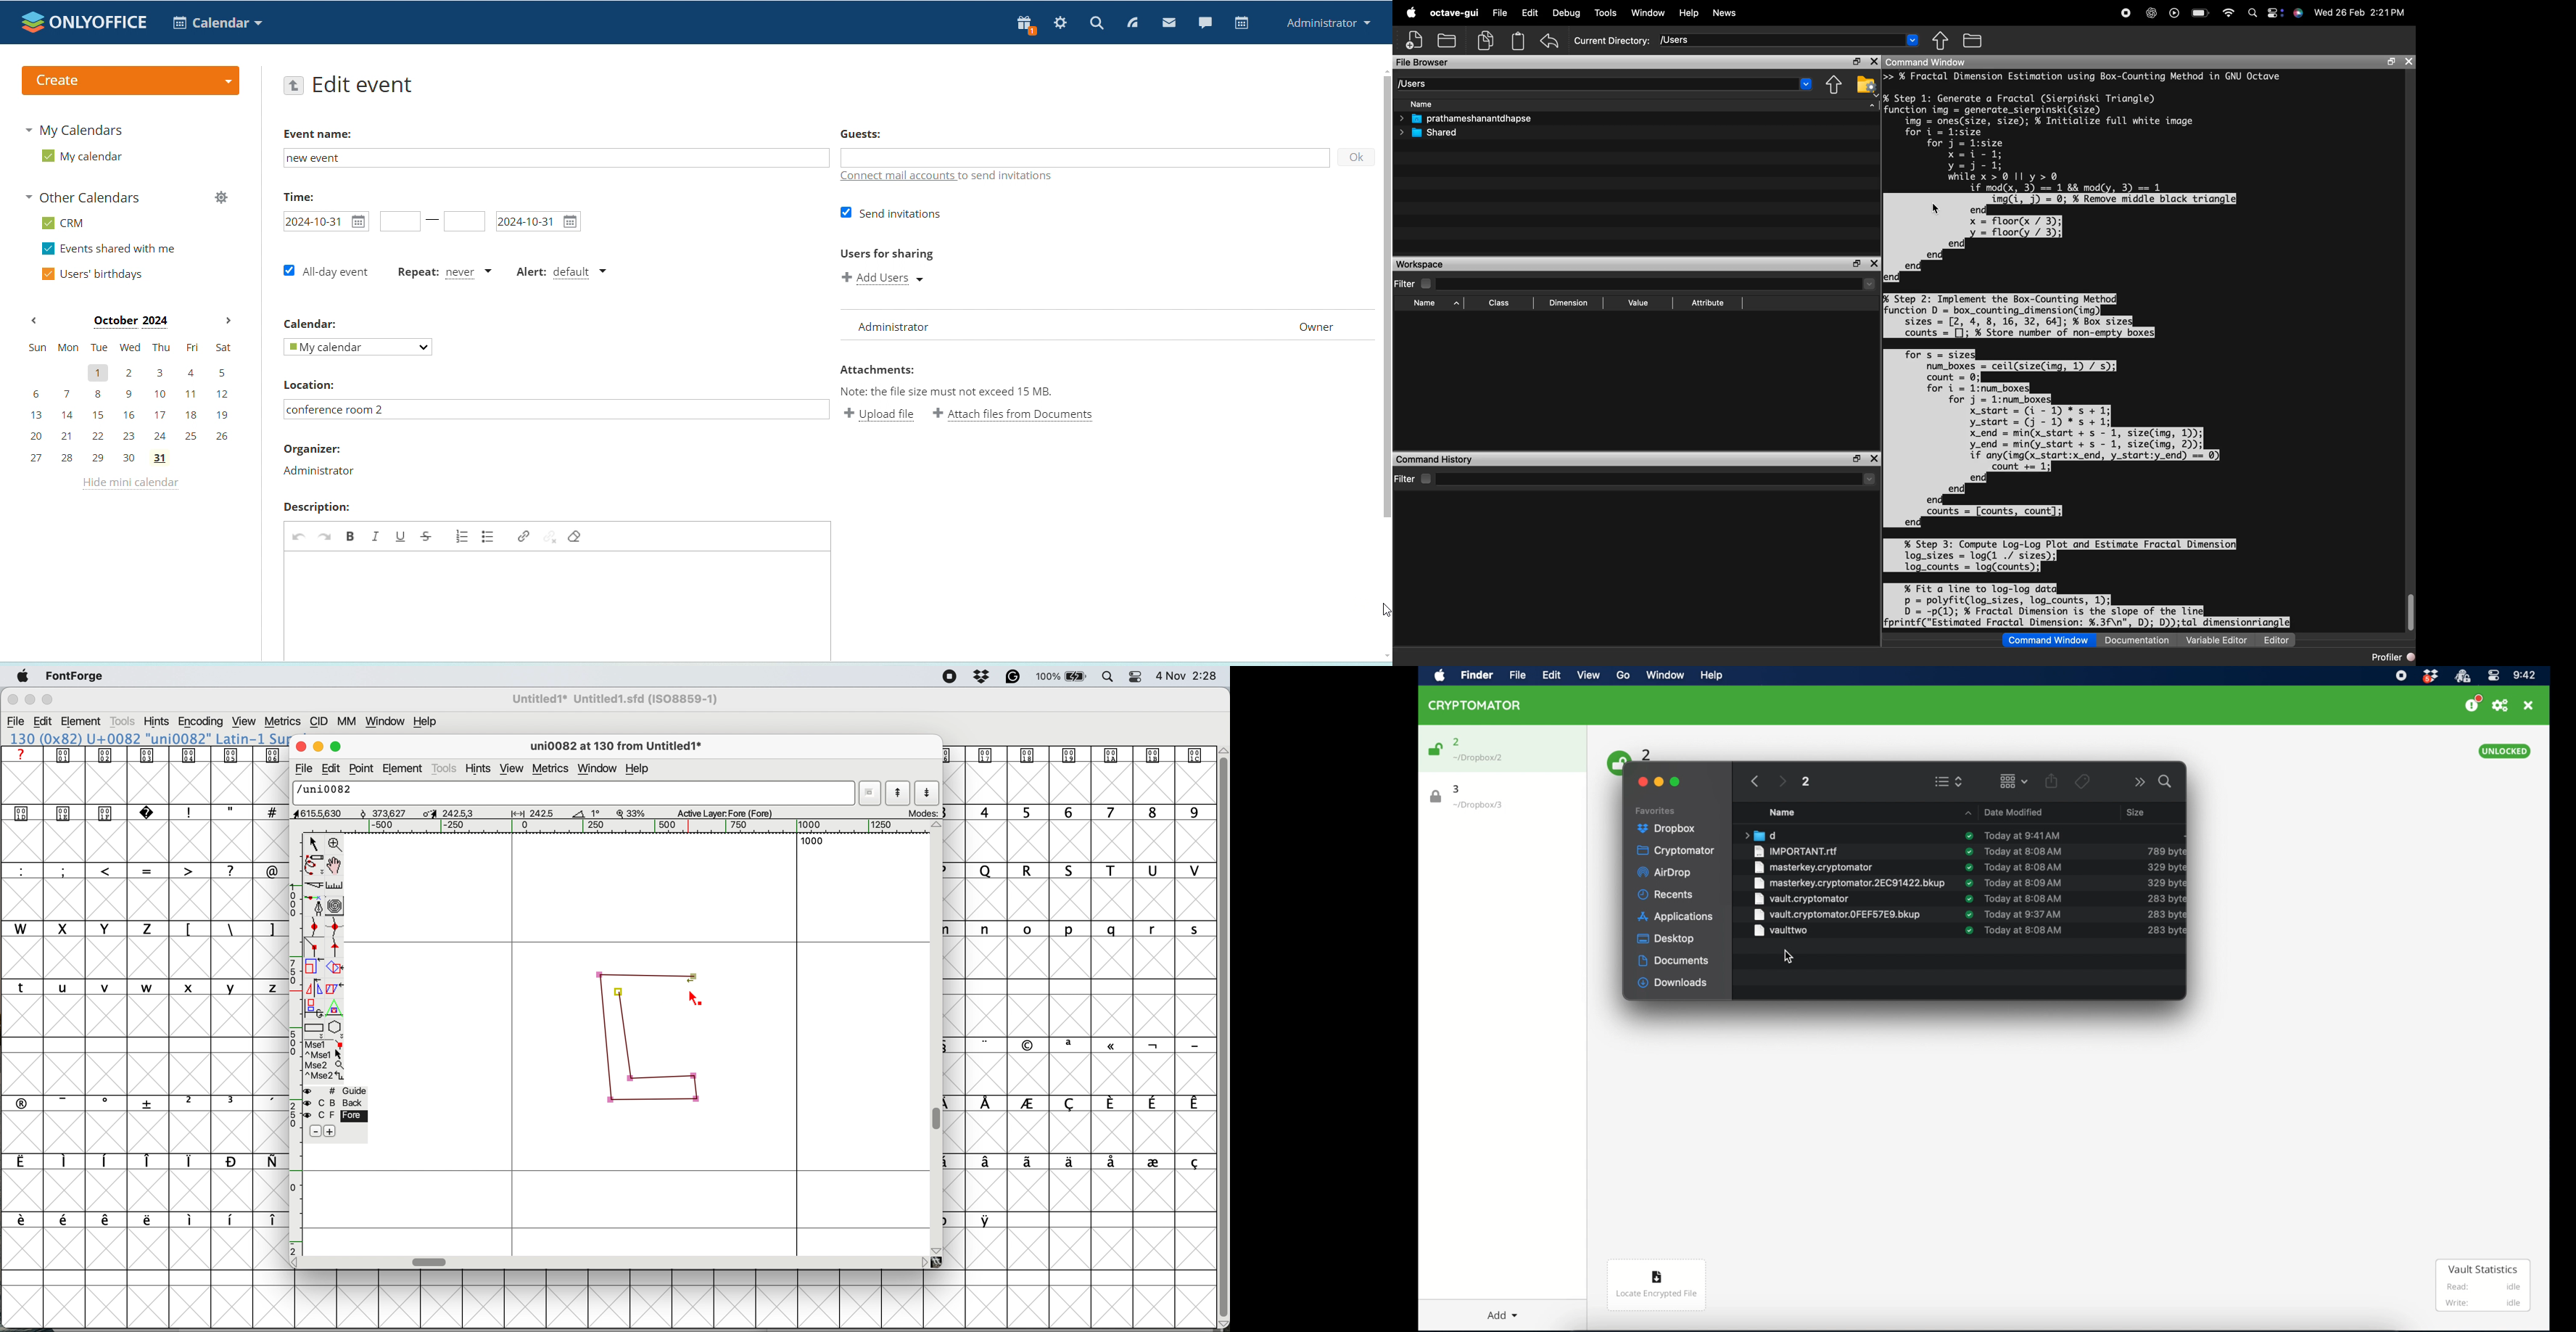 Image resolution: width=2576 pixels, height=1344 pixels. I want to click on symbols, so click(148, 1220).